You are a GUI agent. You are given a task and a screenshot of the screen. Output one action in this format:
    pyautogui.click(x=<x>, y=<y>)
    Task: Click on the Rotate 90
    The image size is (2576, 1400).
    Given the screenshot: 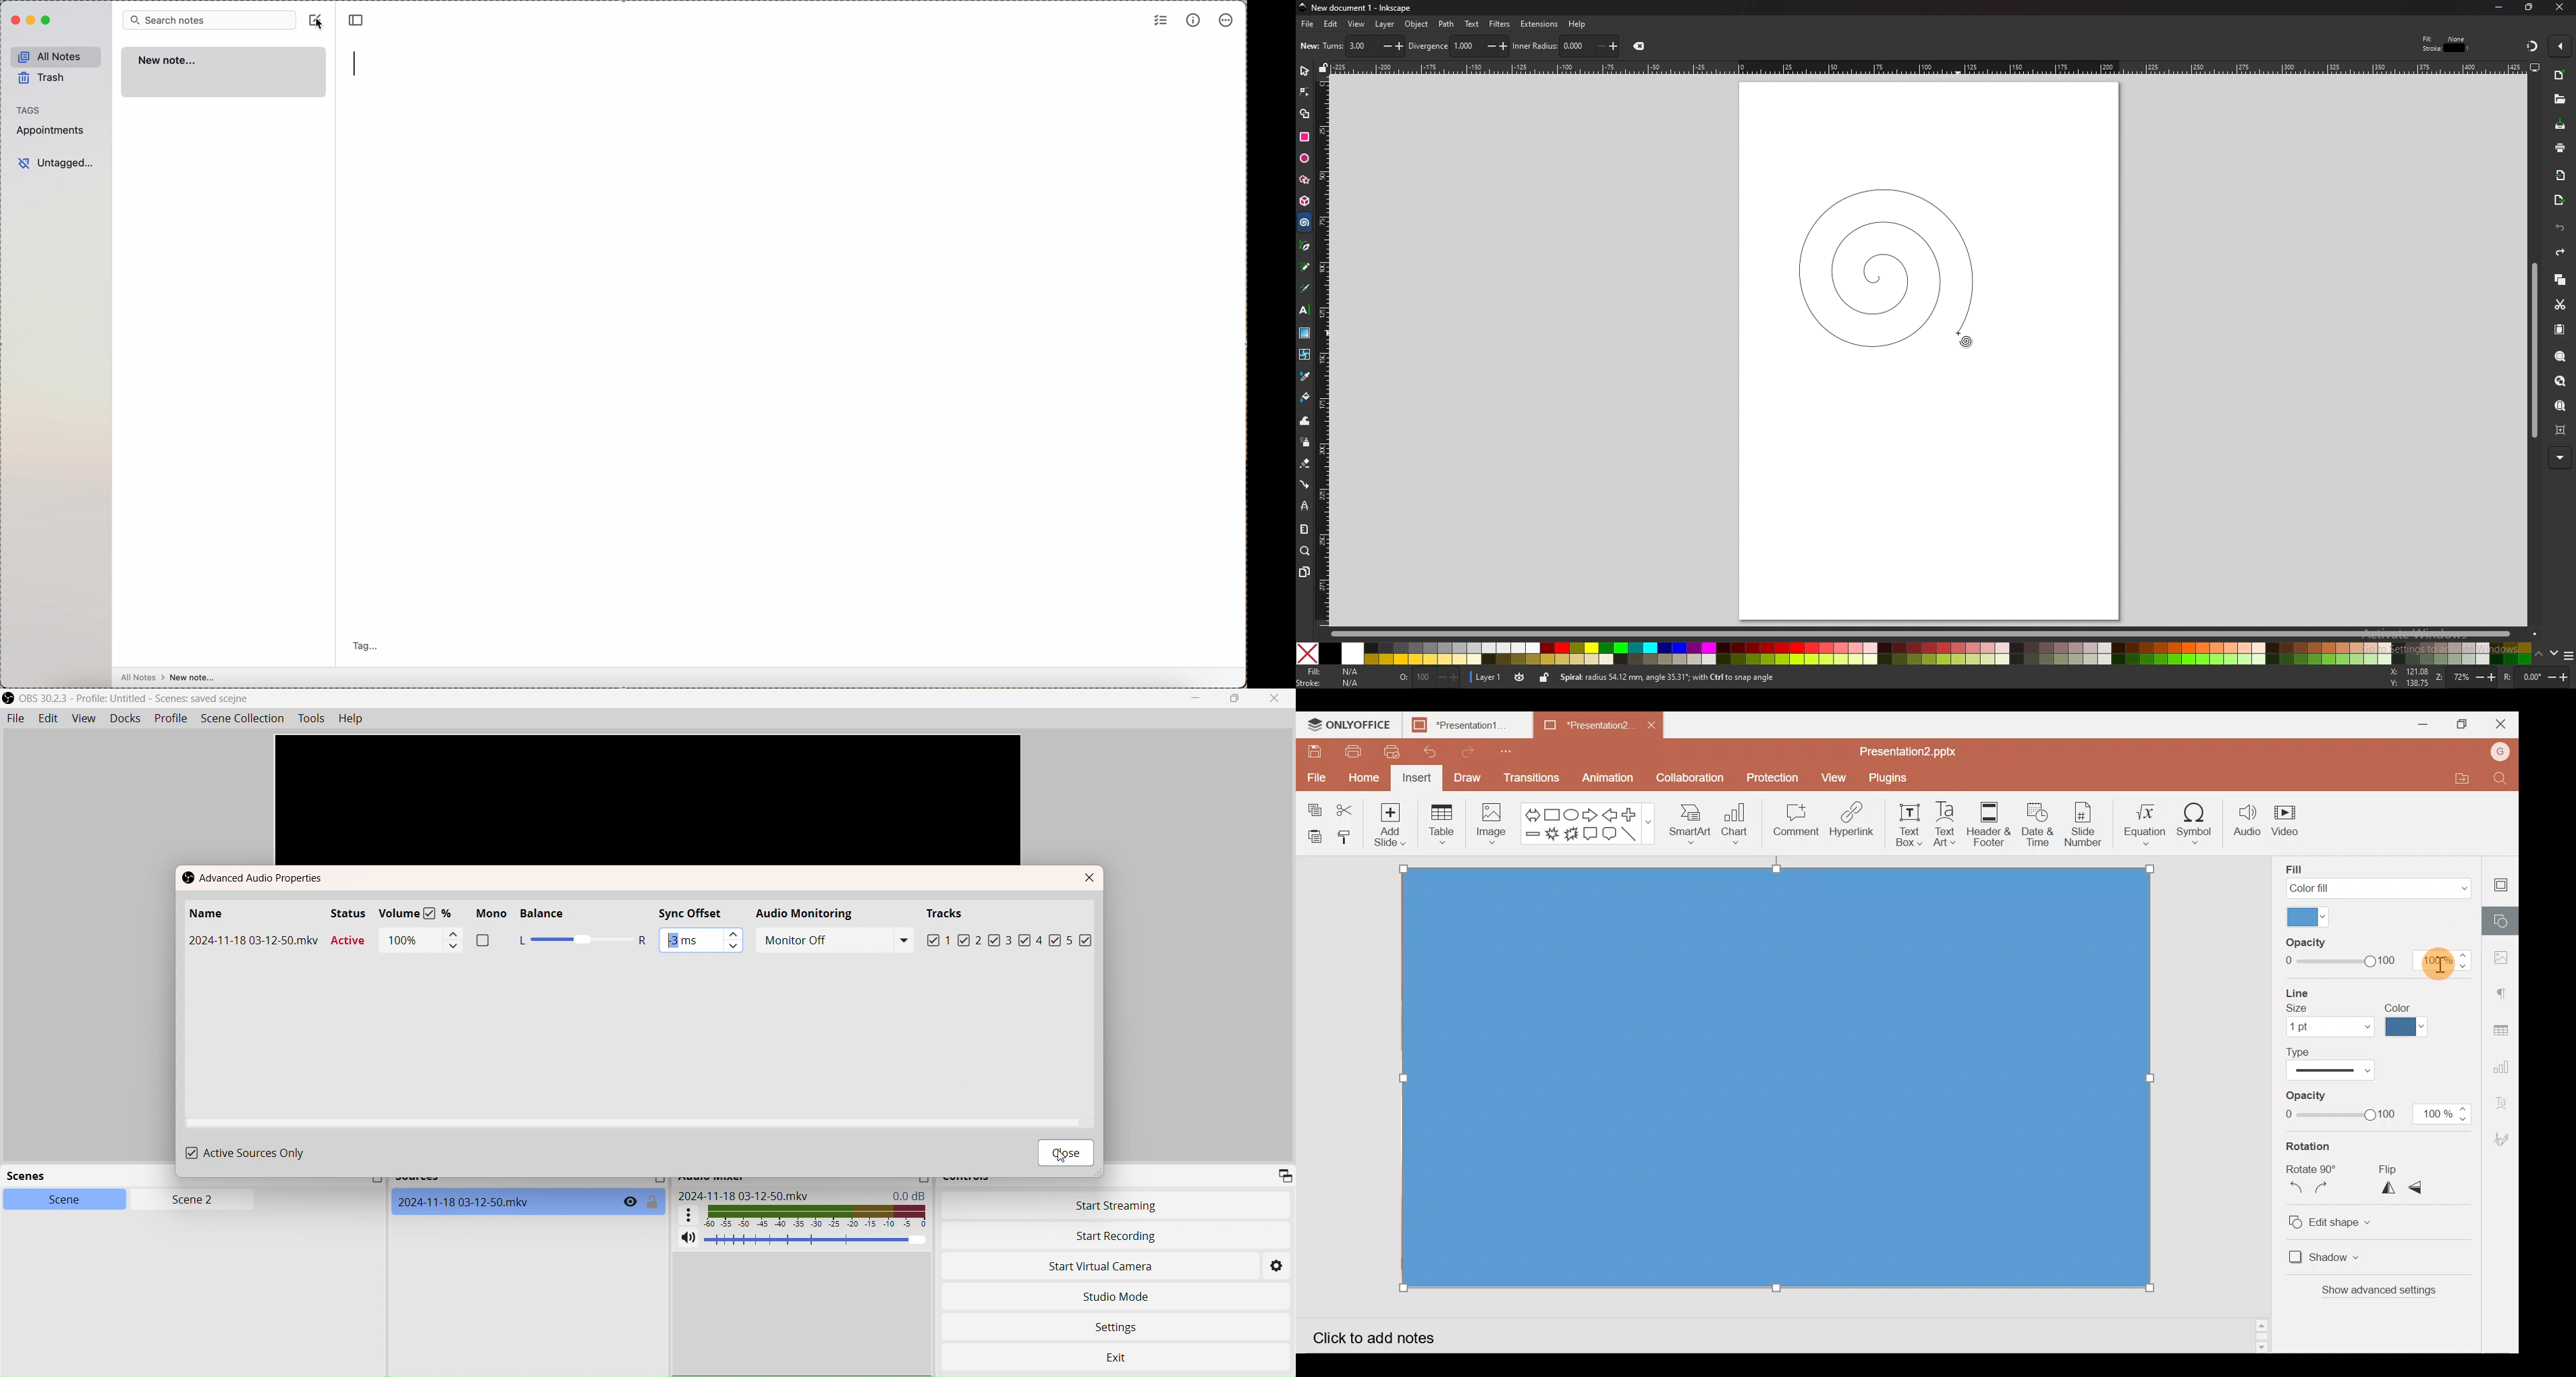 What is the action you would take?
    pyautogui.click(x=2312, y=1169)
    